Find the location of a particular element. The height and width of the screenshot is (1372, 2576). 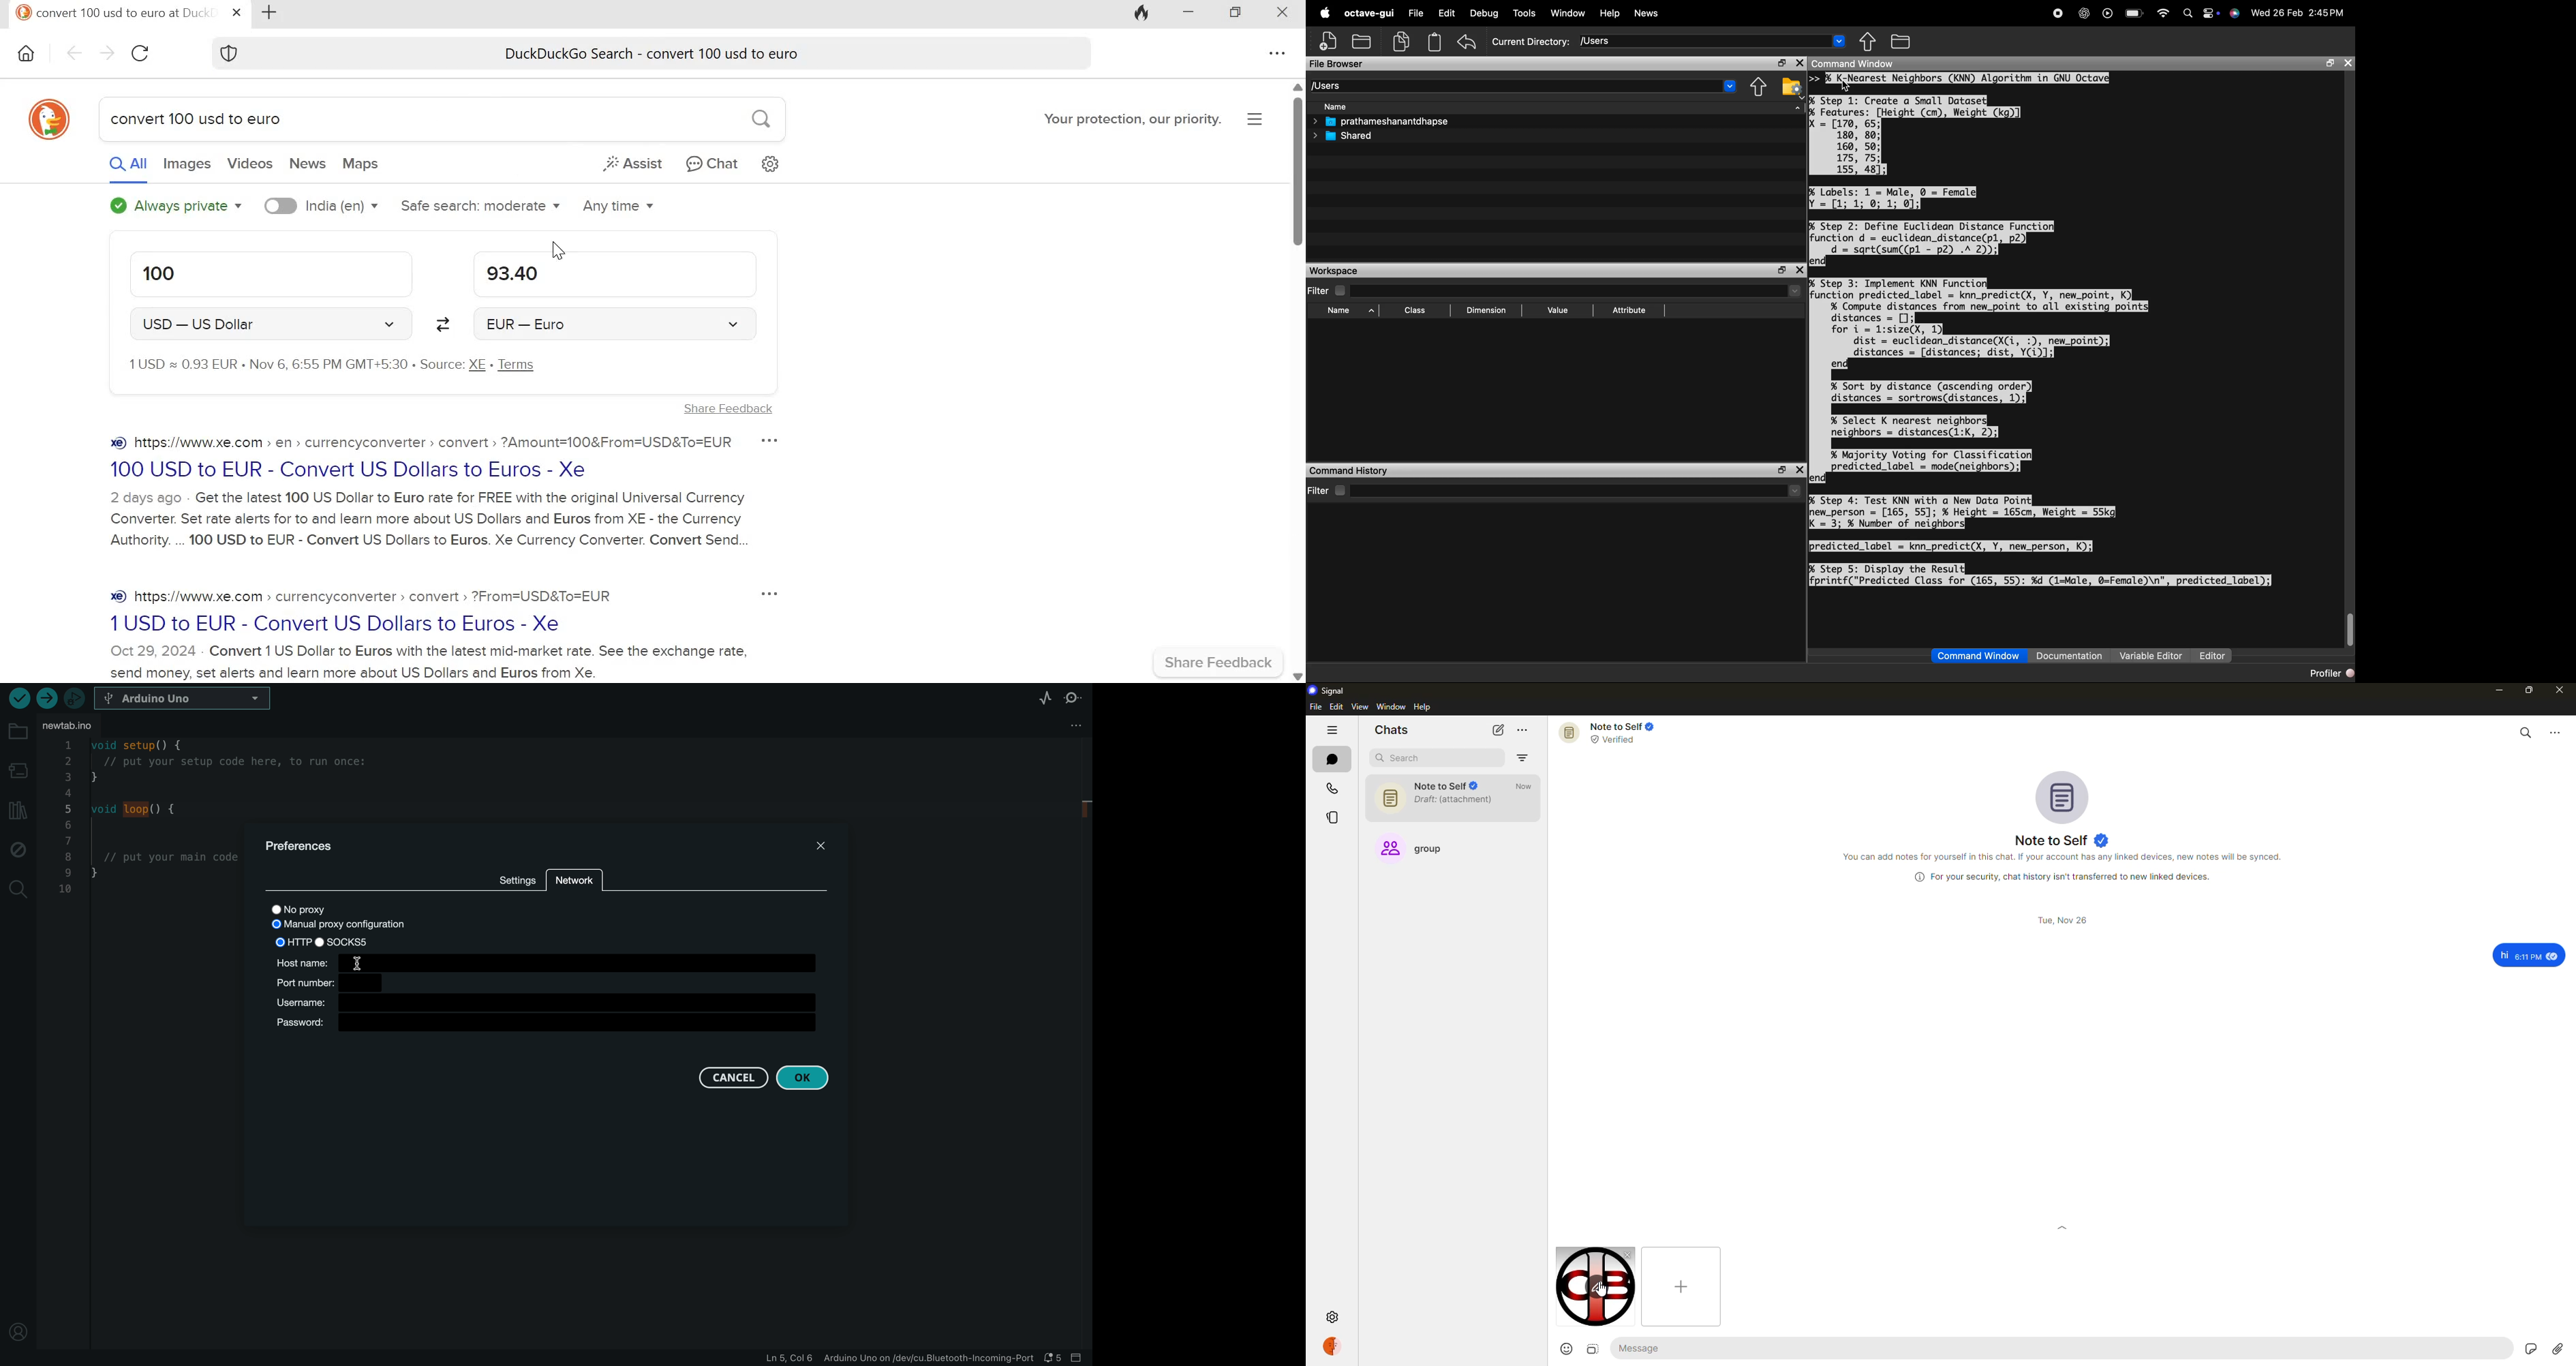

Editor is located at coordinates (2210, 652).